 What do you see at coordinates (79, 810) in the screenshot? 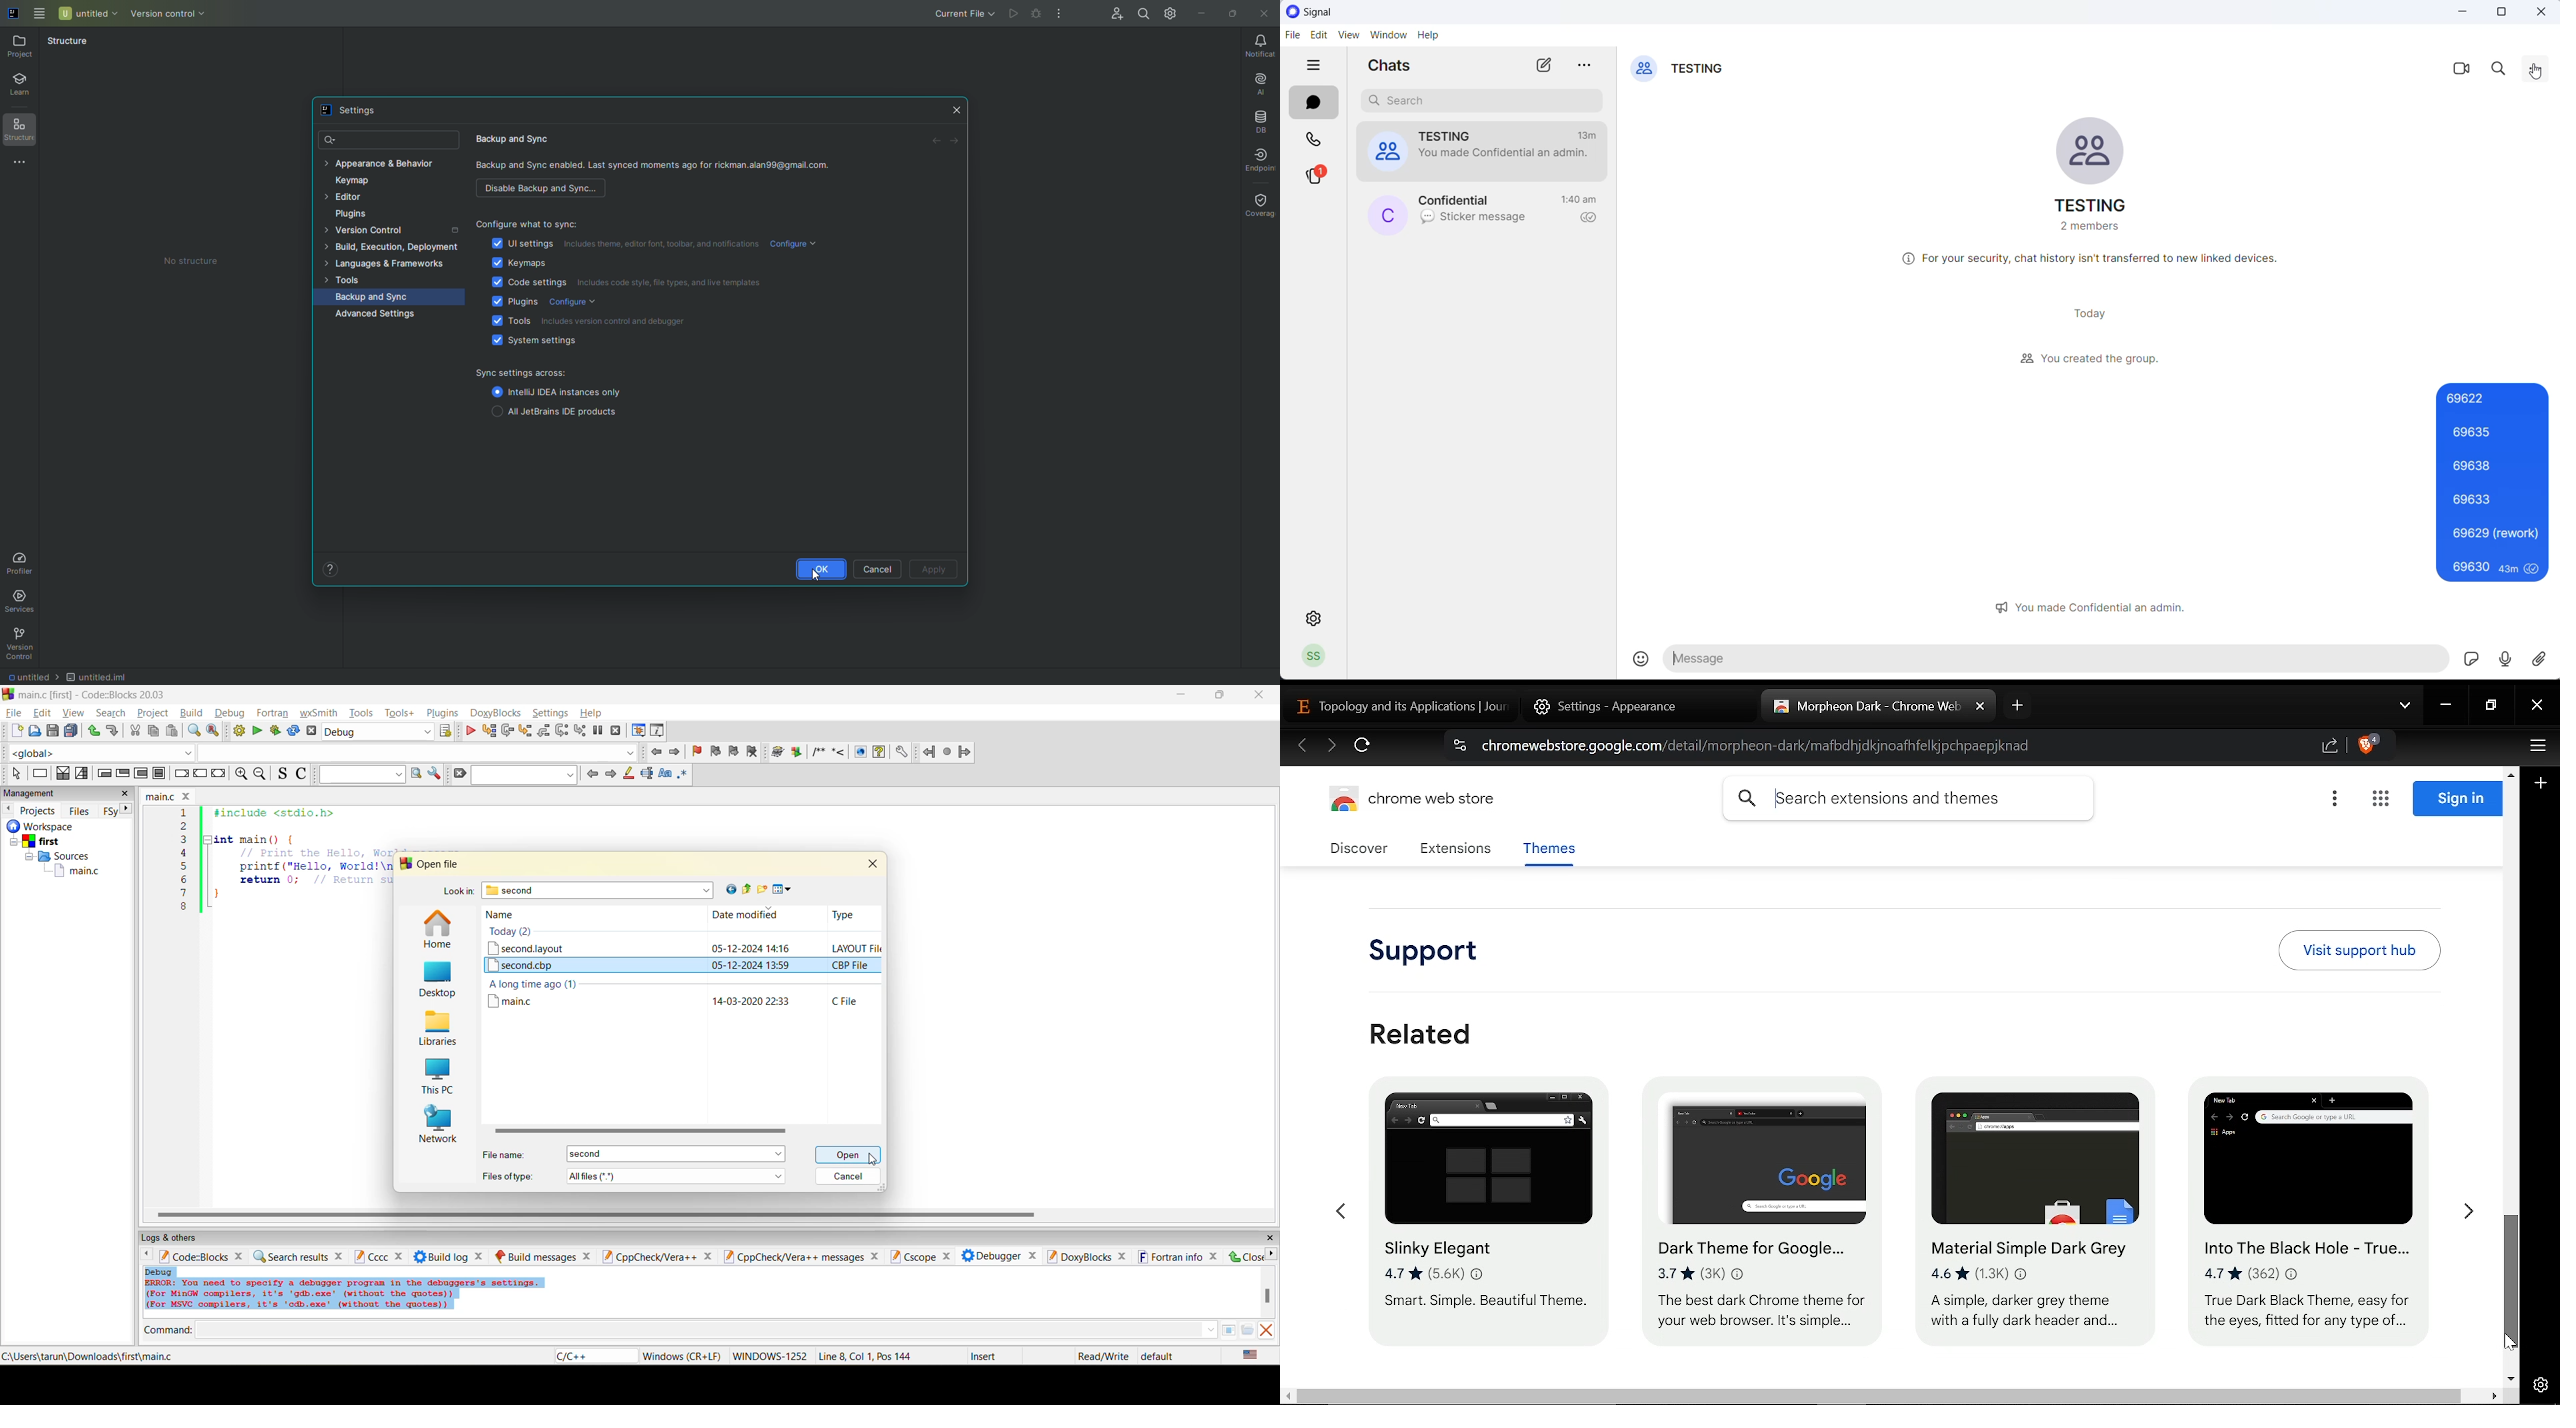
I see `files` at bounding box center [79, 810].